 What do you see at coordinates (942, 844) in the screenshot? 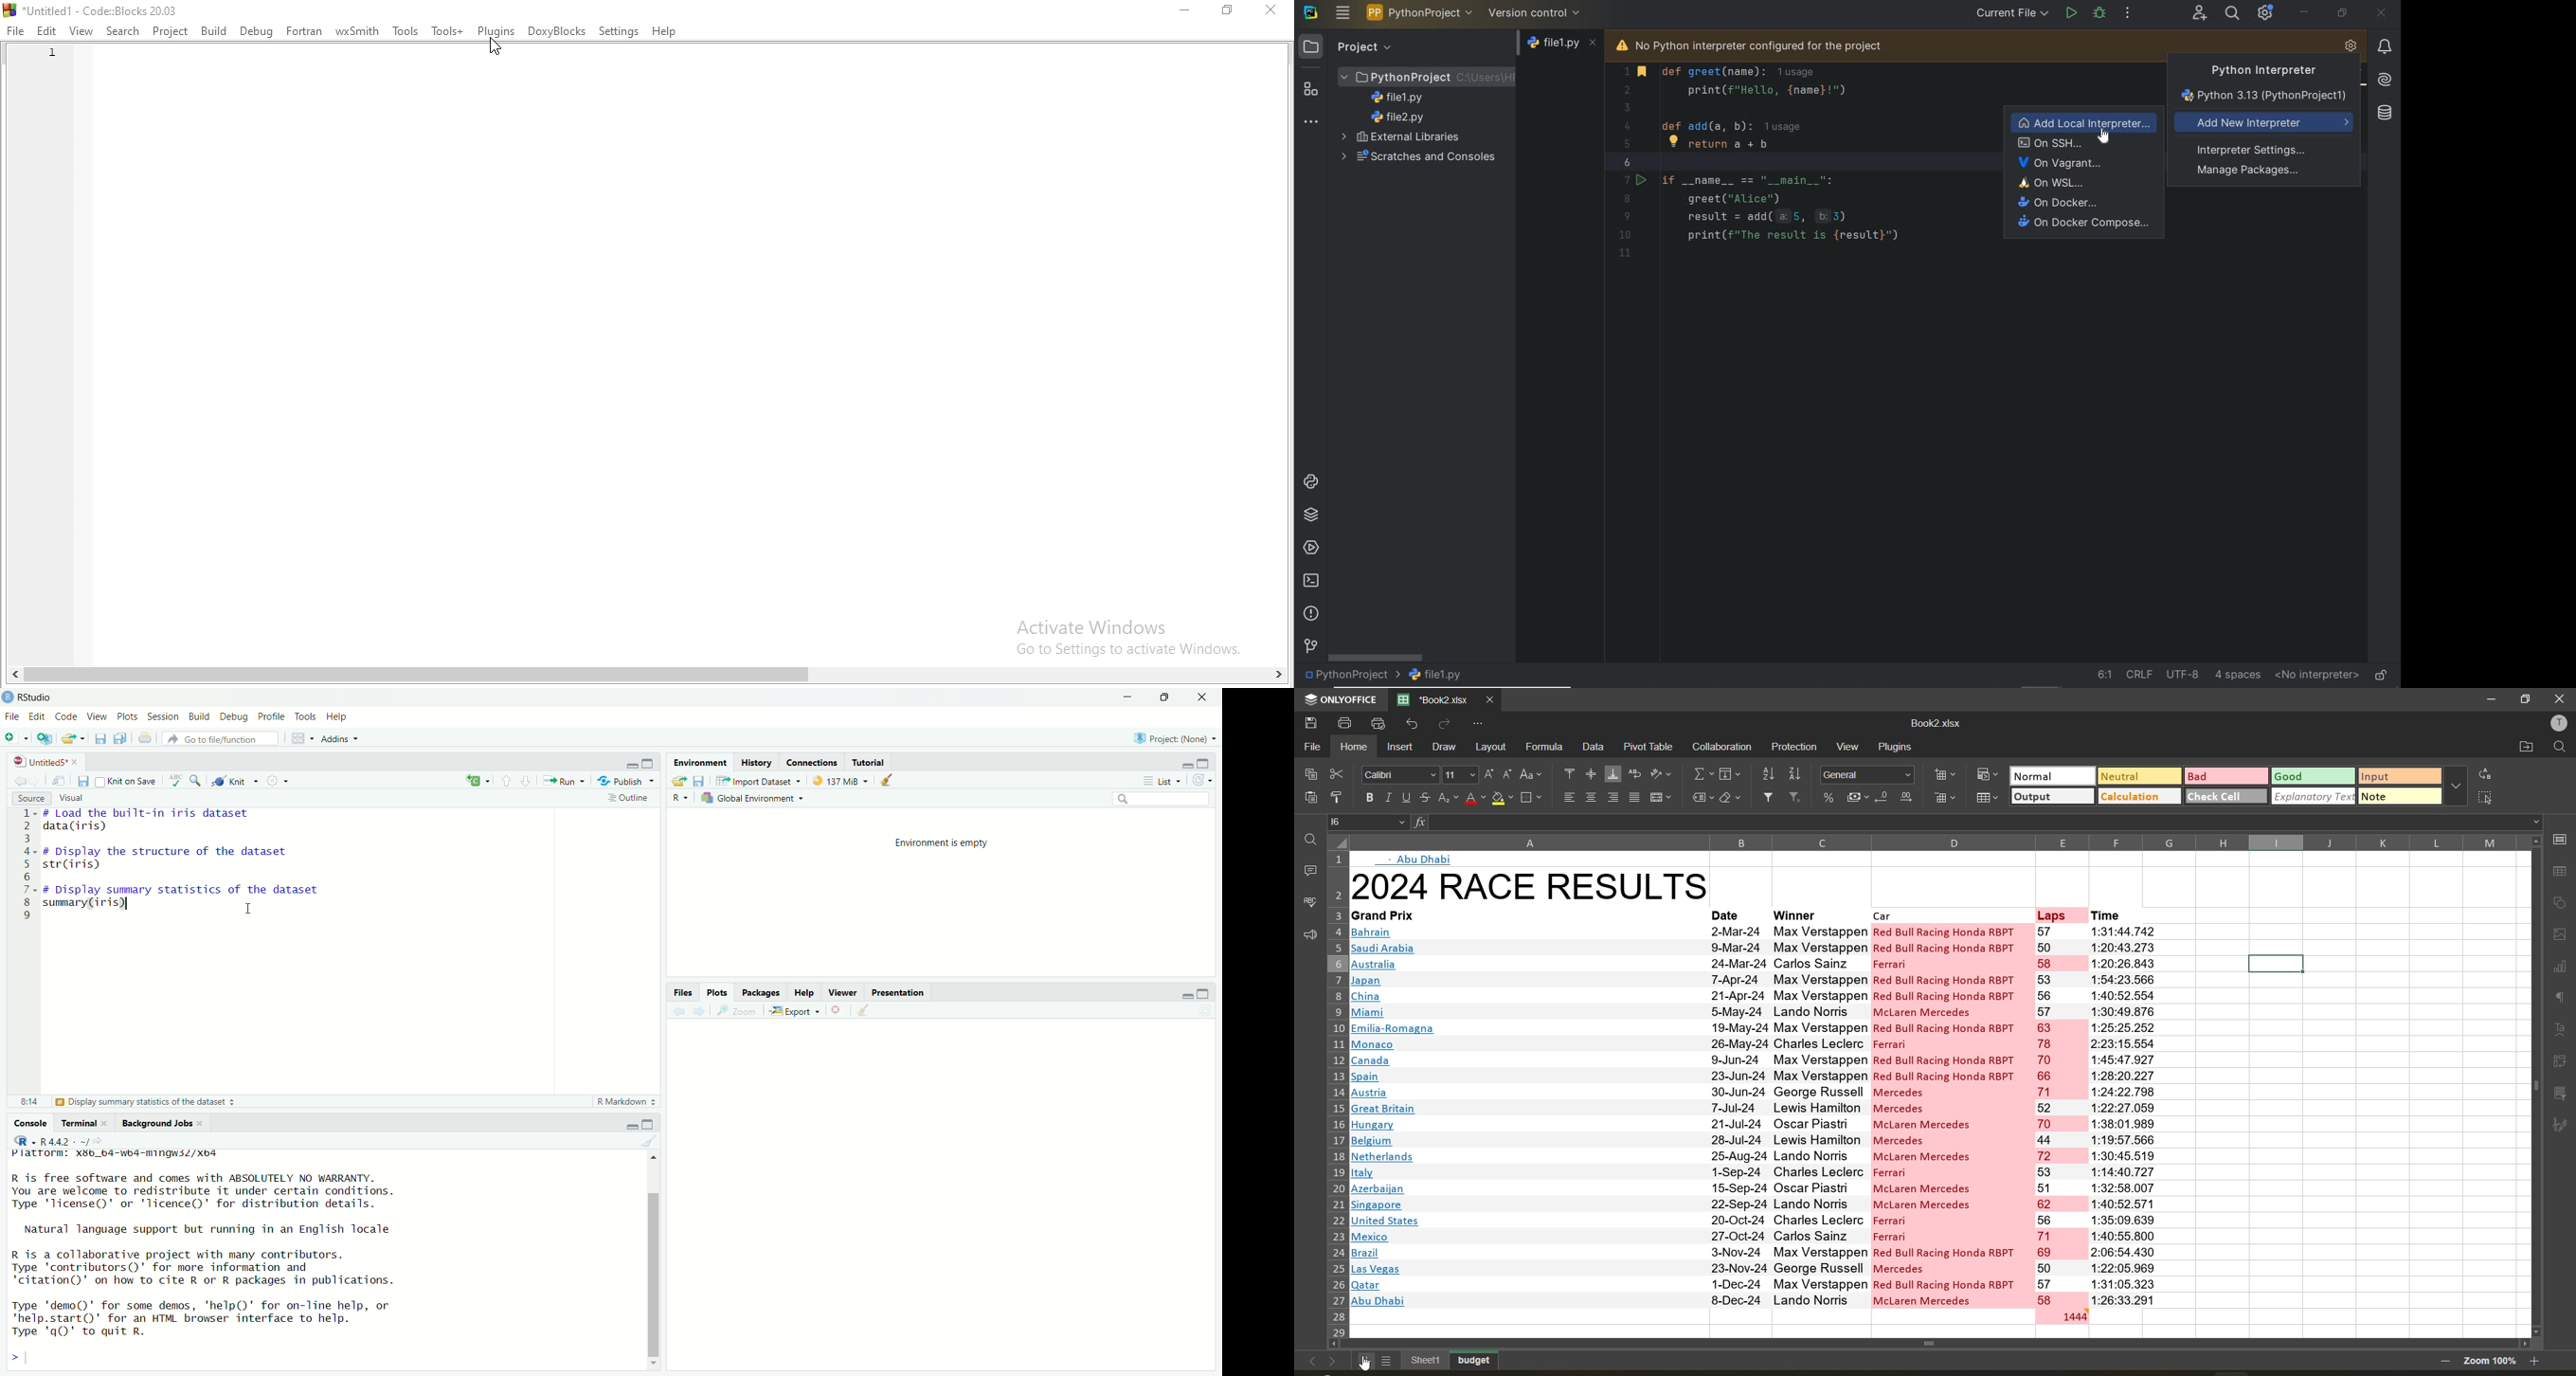
I see `Environment is empty` at bounding box center [942, 844].